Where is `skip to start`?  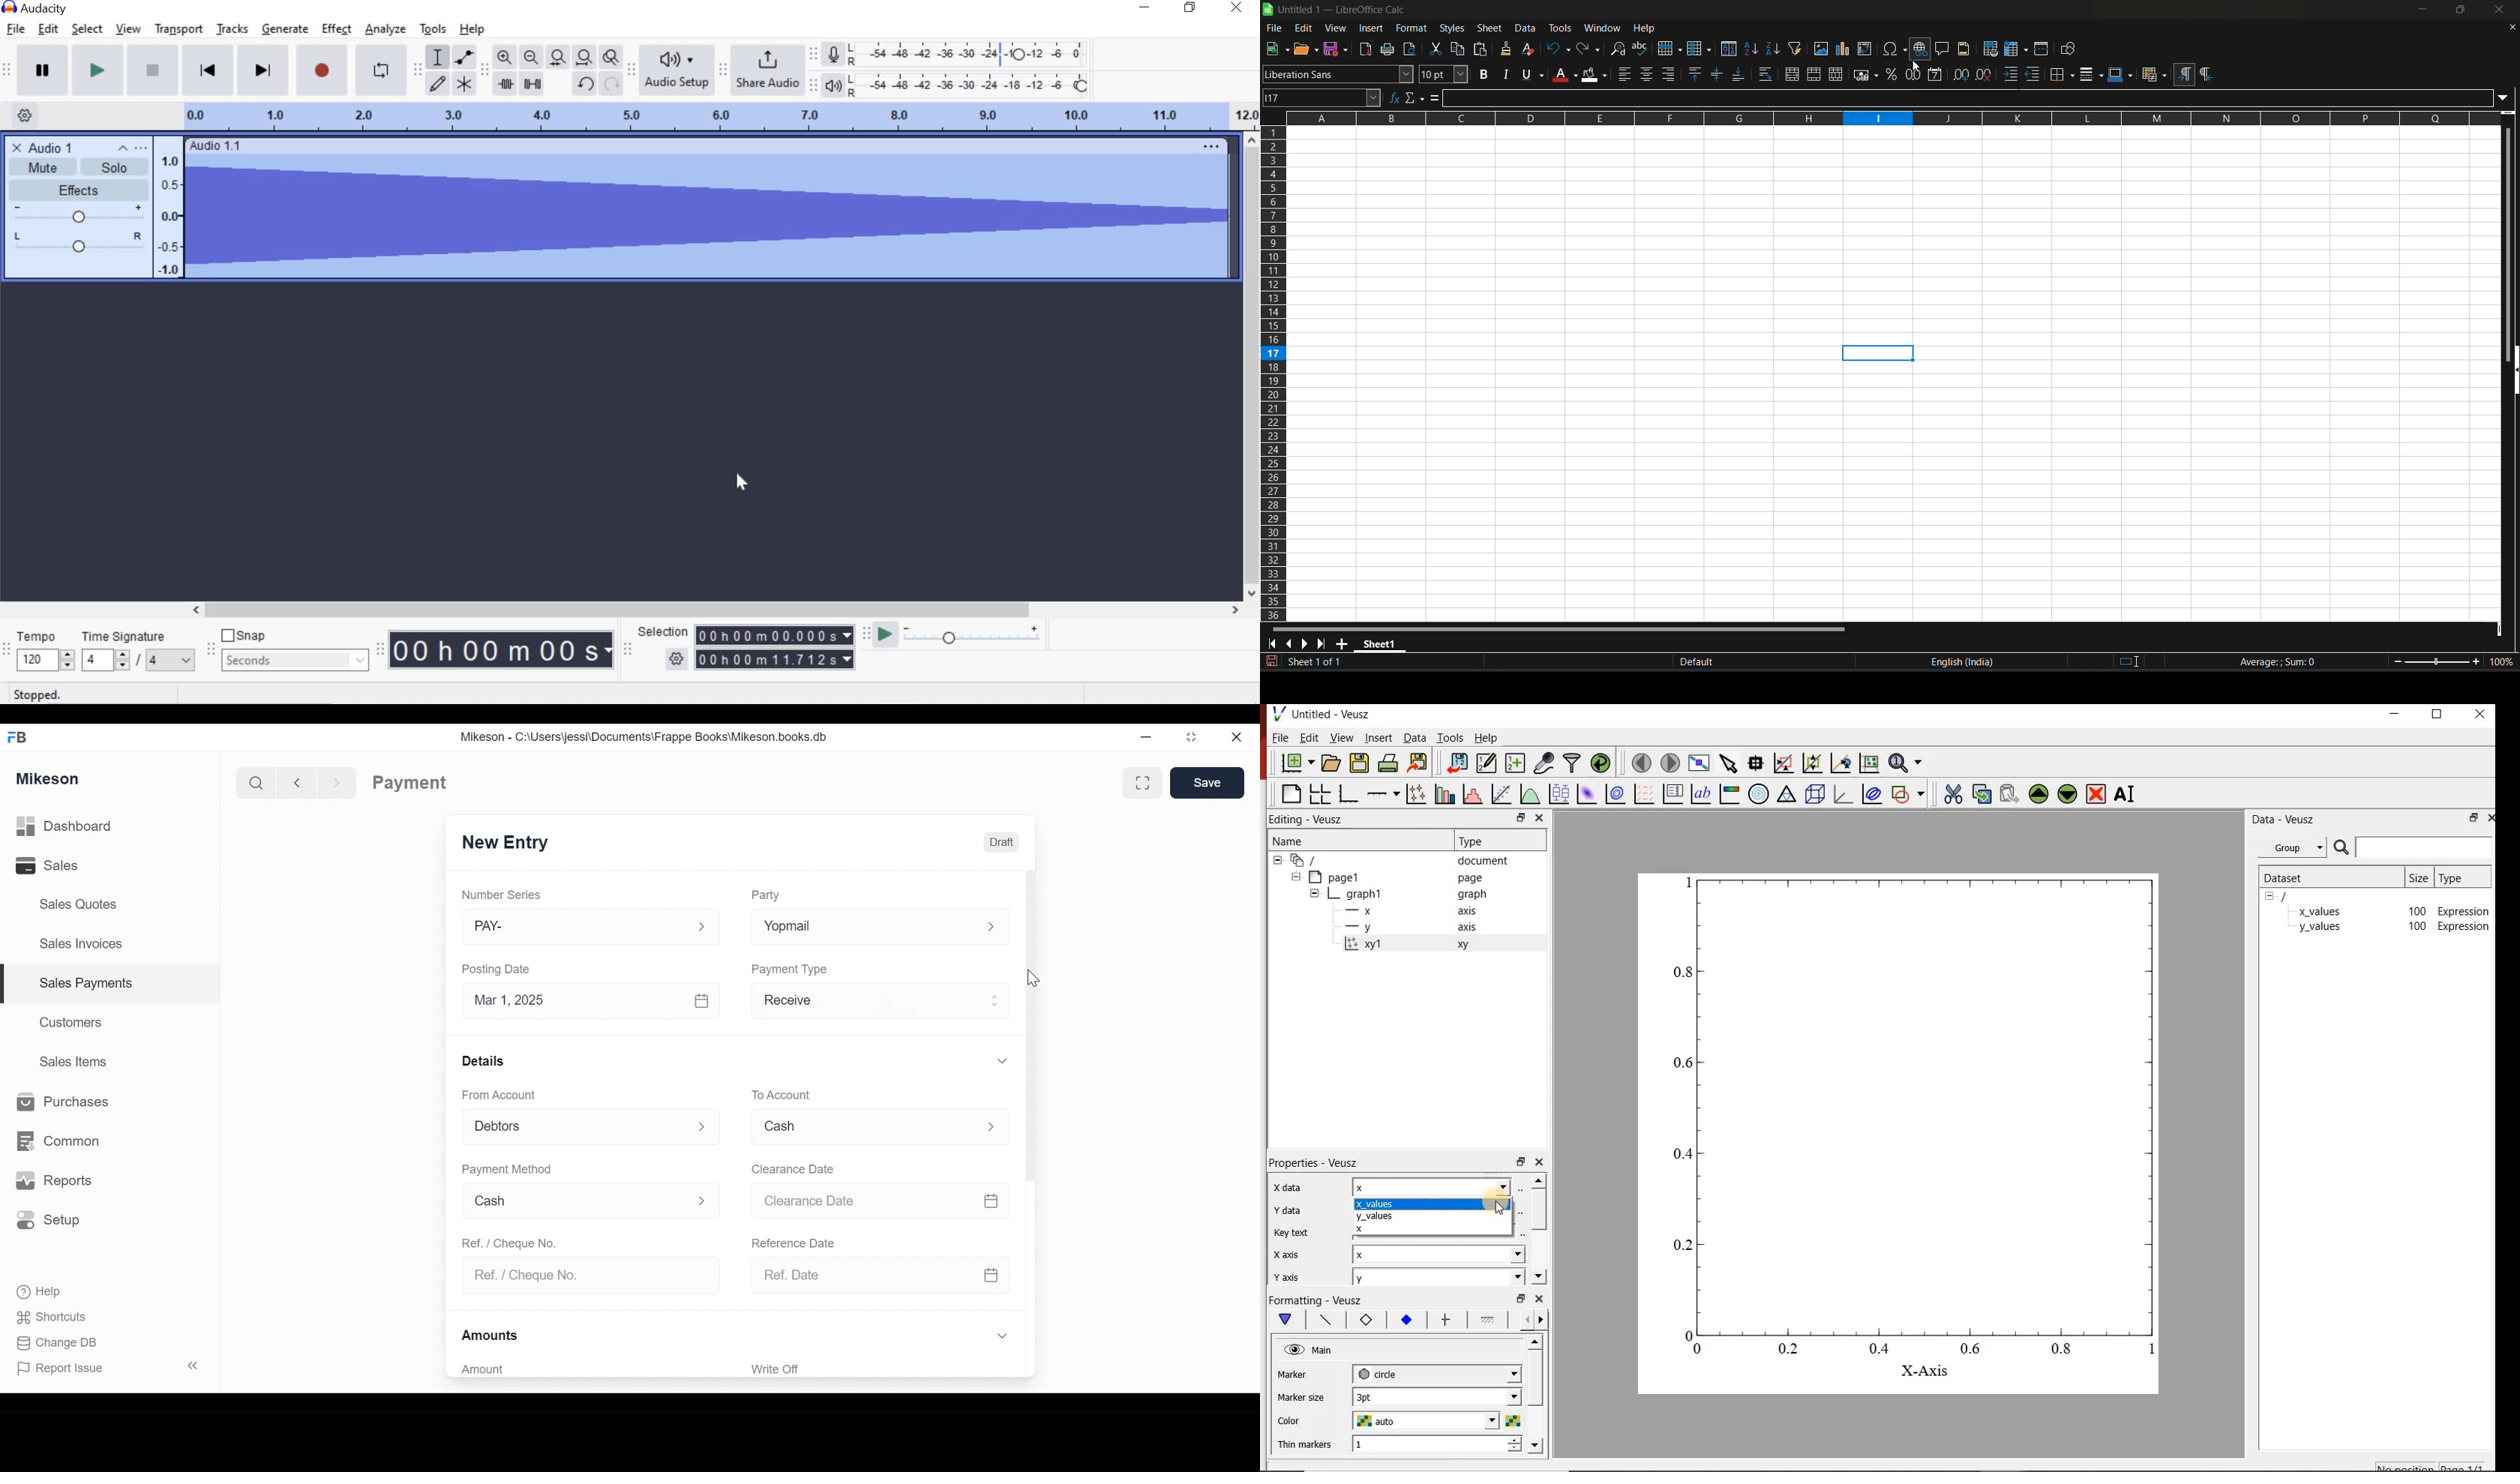
skip to start is located at coordinates (207, 68).